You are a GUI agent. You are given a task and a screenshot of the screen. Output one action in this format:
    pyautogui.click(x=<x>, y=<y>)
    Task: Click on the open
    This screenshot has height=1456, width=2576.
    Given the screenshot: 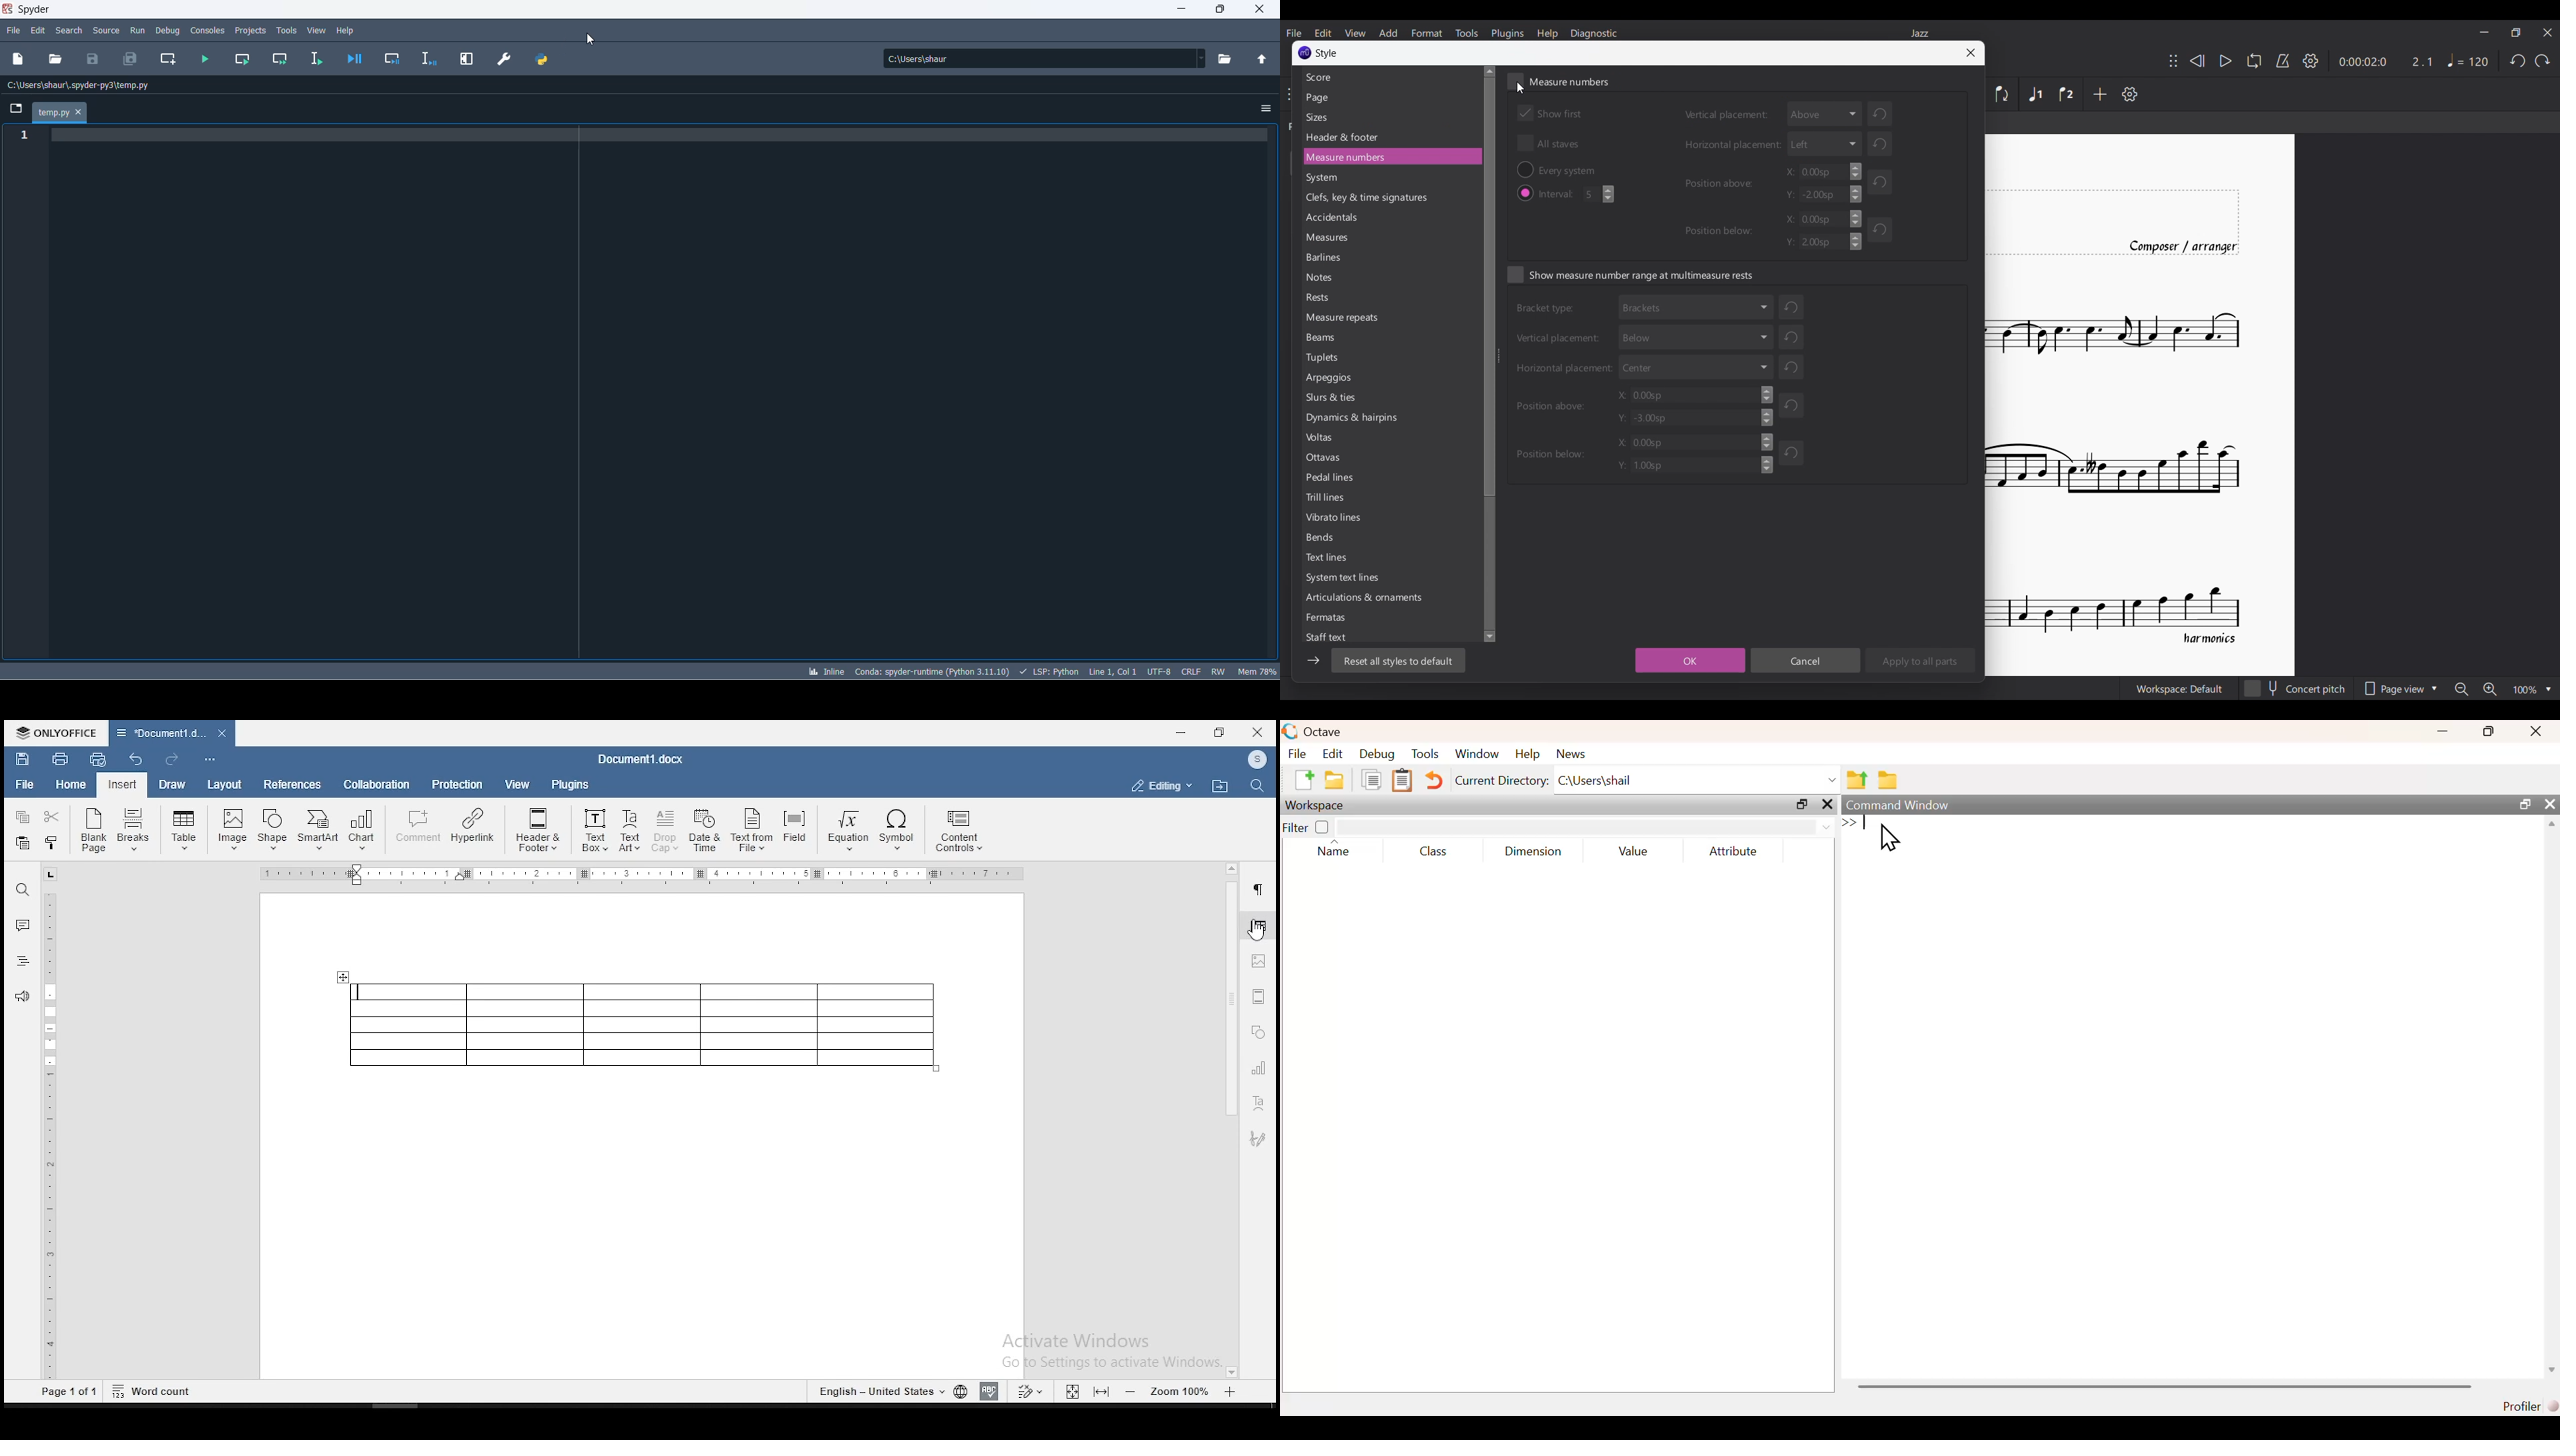 What is the action you would take?
    pyautogui.click(x=55, y=58)
    